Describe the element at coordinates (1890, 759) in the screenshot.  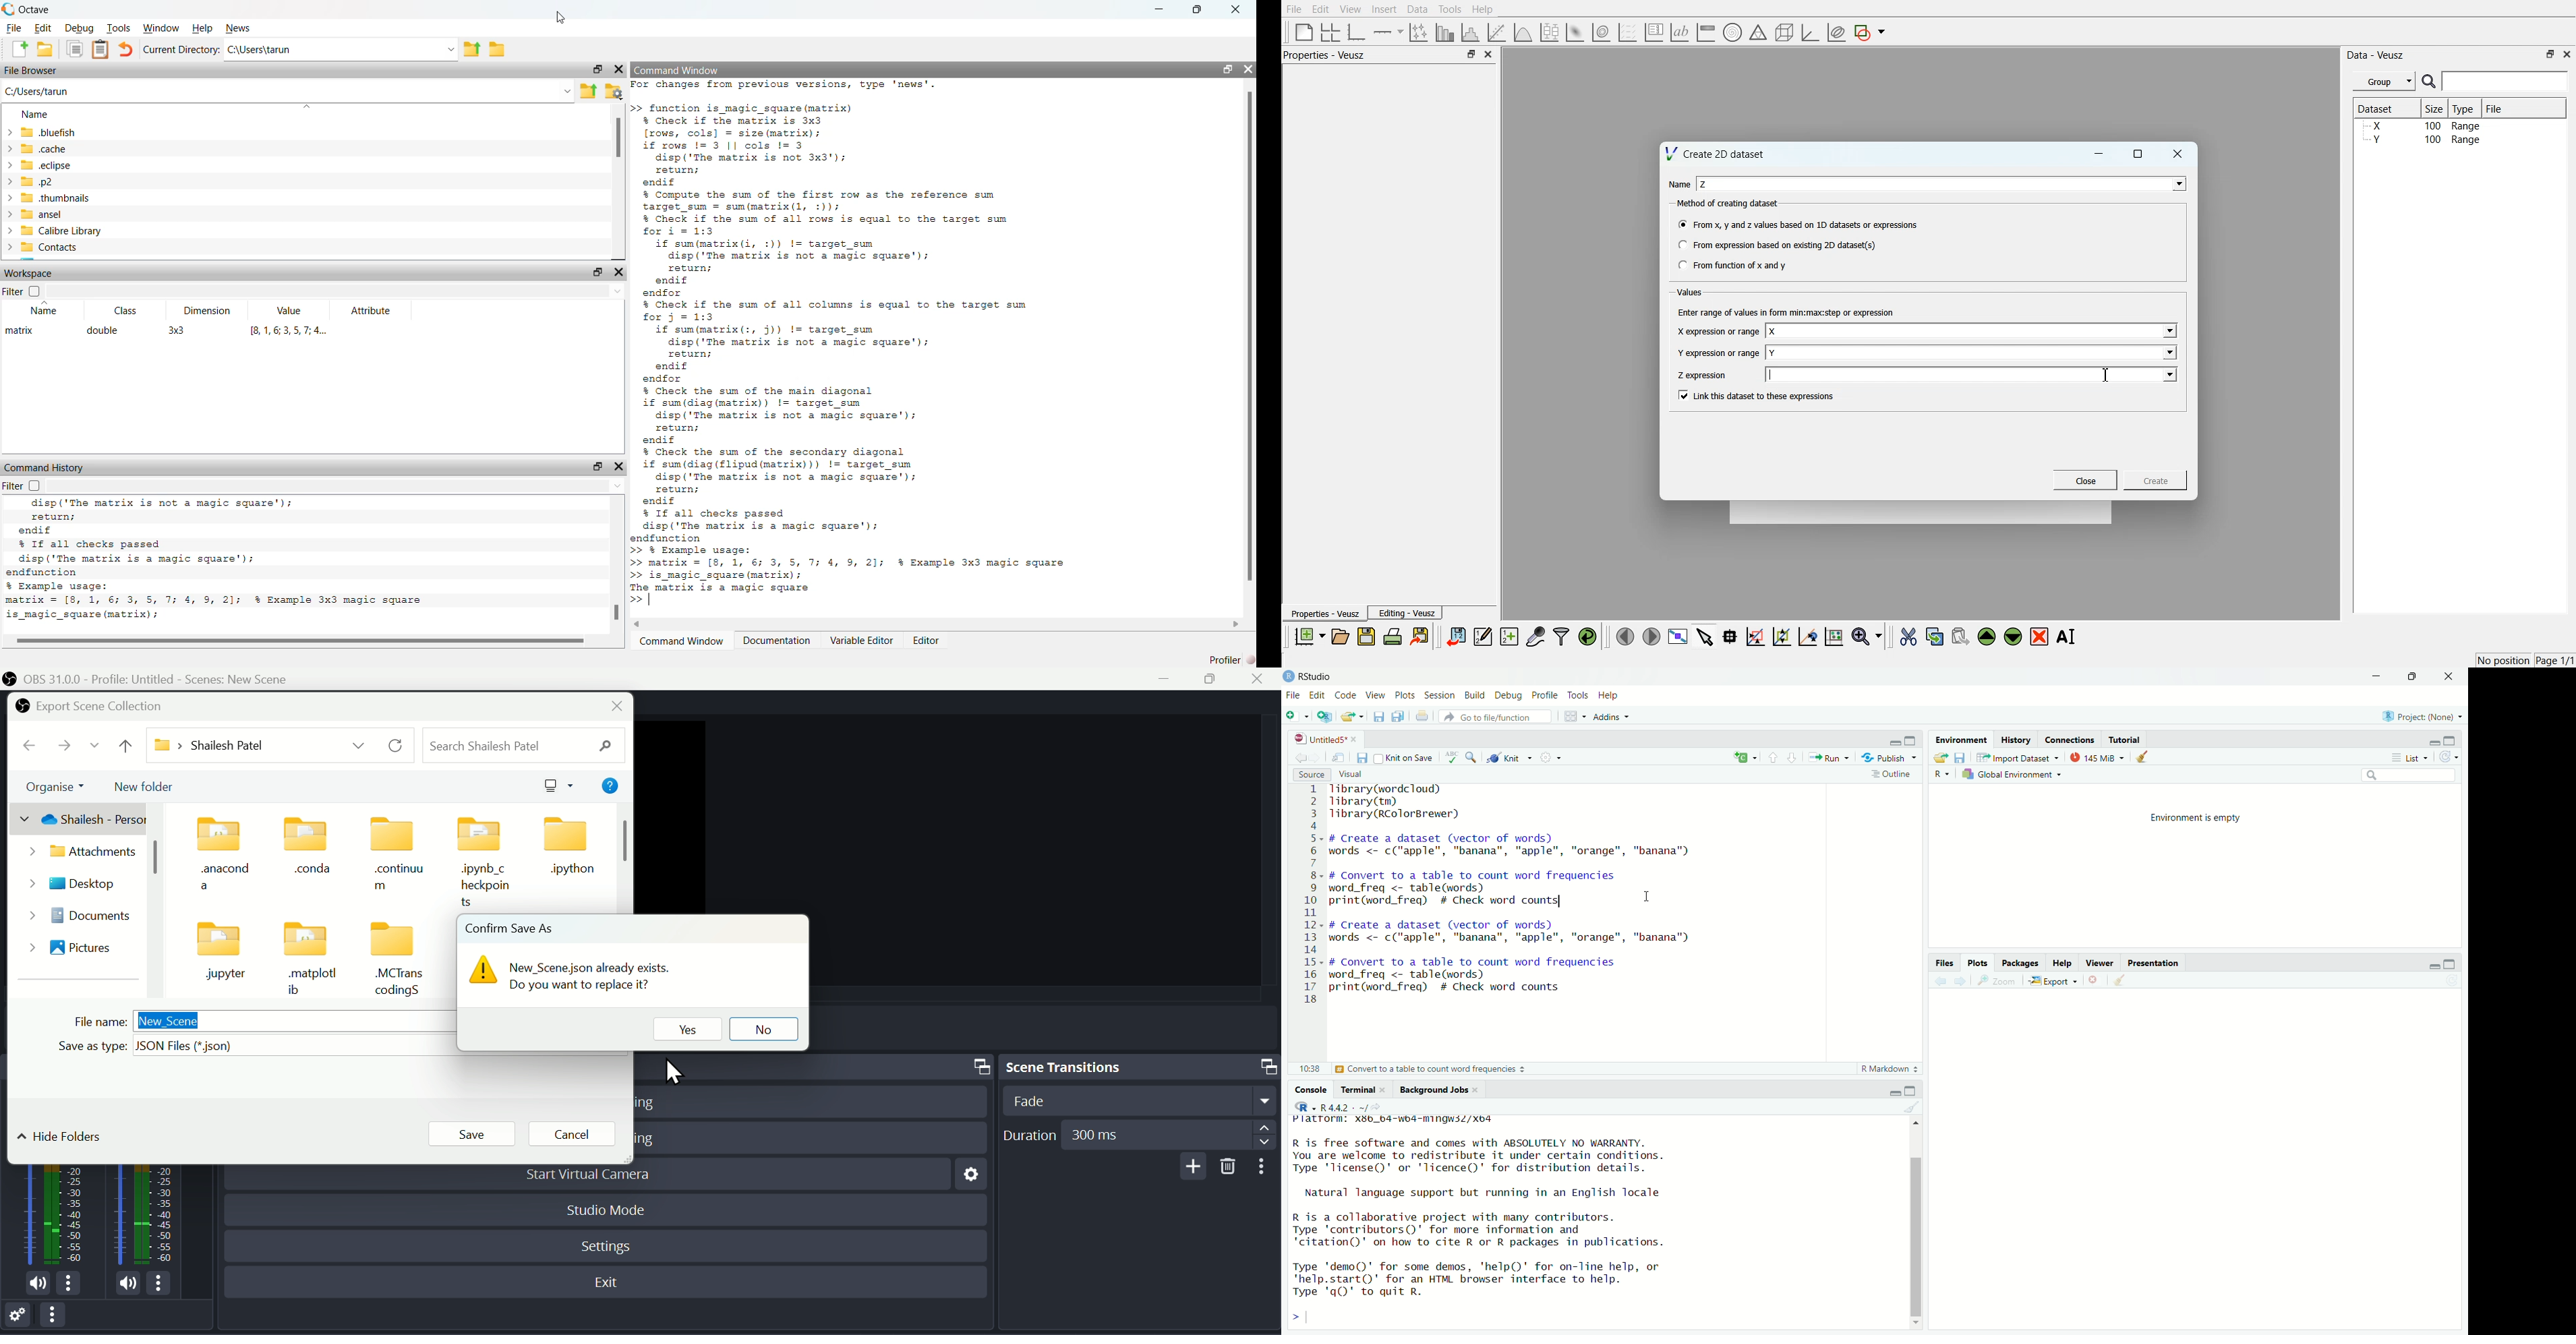
I see `Publish` at that location.